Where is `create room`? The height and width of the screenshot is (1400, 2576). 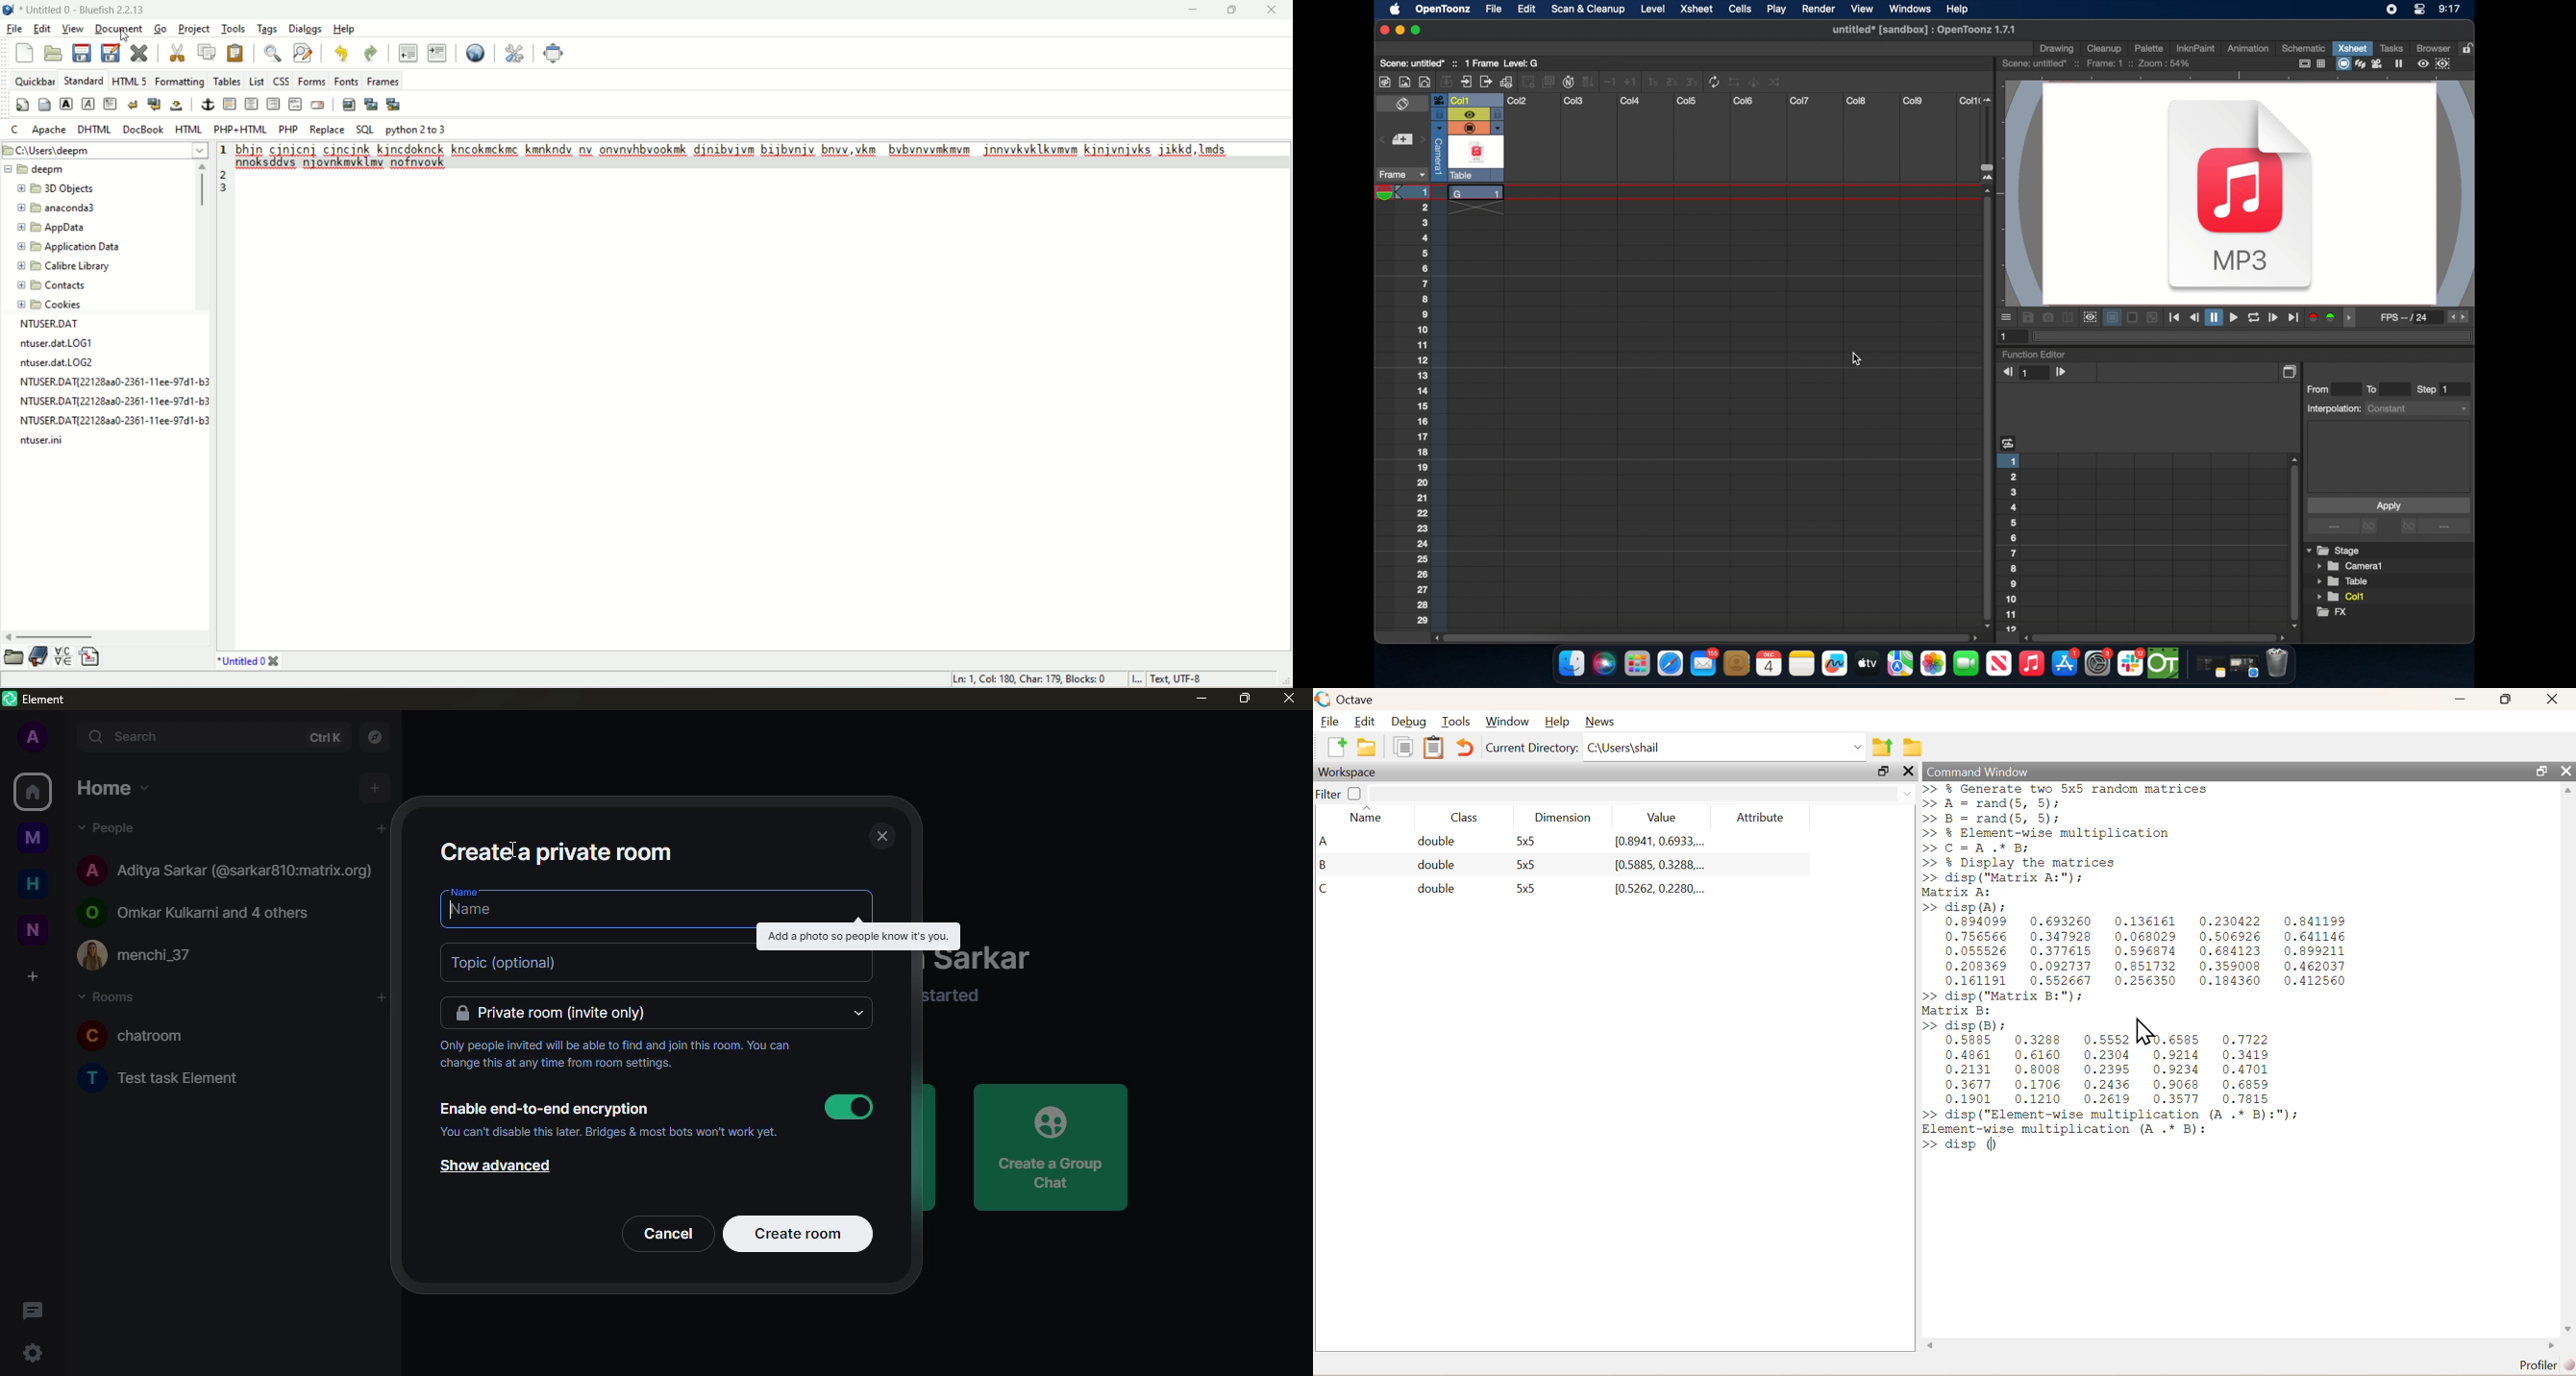
create room is located at coordinates (802, 1232).